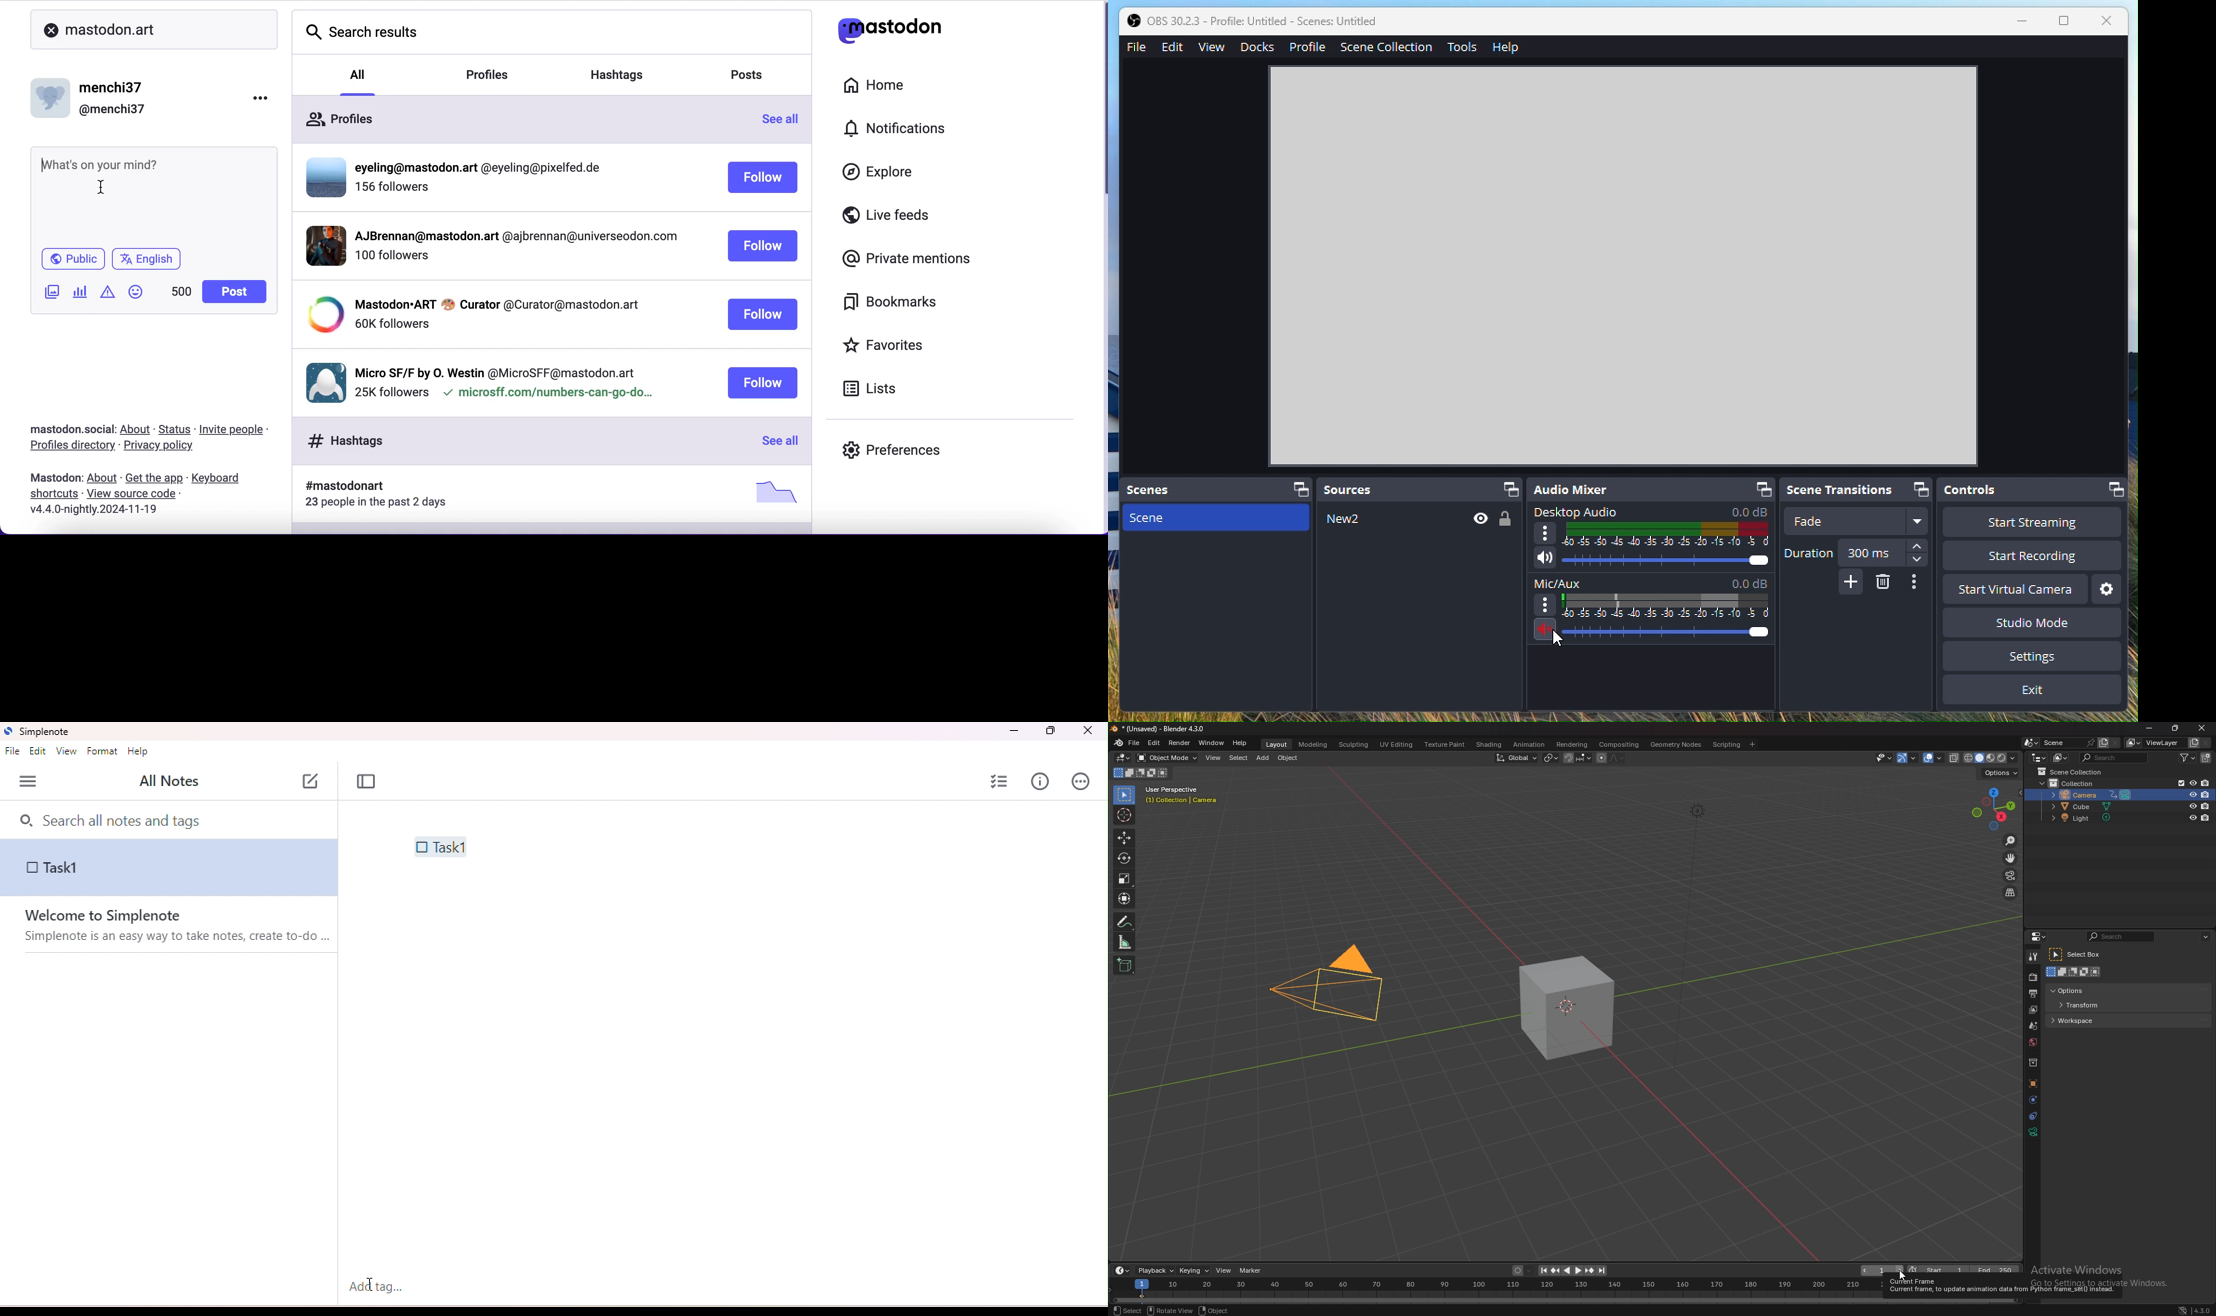 This screenshot has width=2240, height=1316. Describe the element at coordinates (2077, 955) in the screenshot. I see `select box` at that location.